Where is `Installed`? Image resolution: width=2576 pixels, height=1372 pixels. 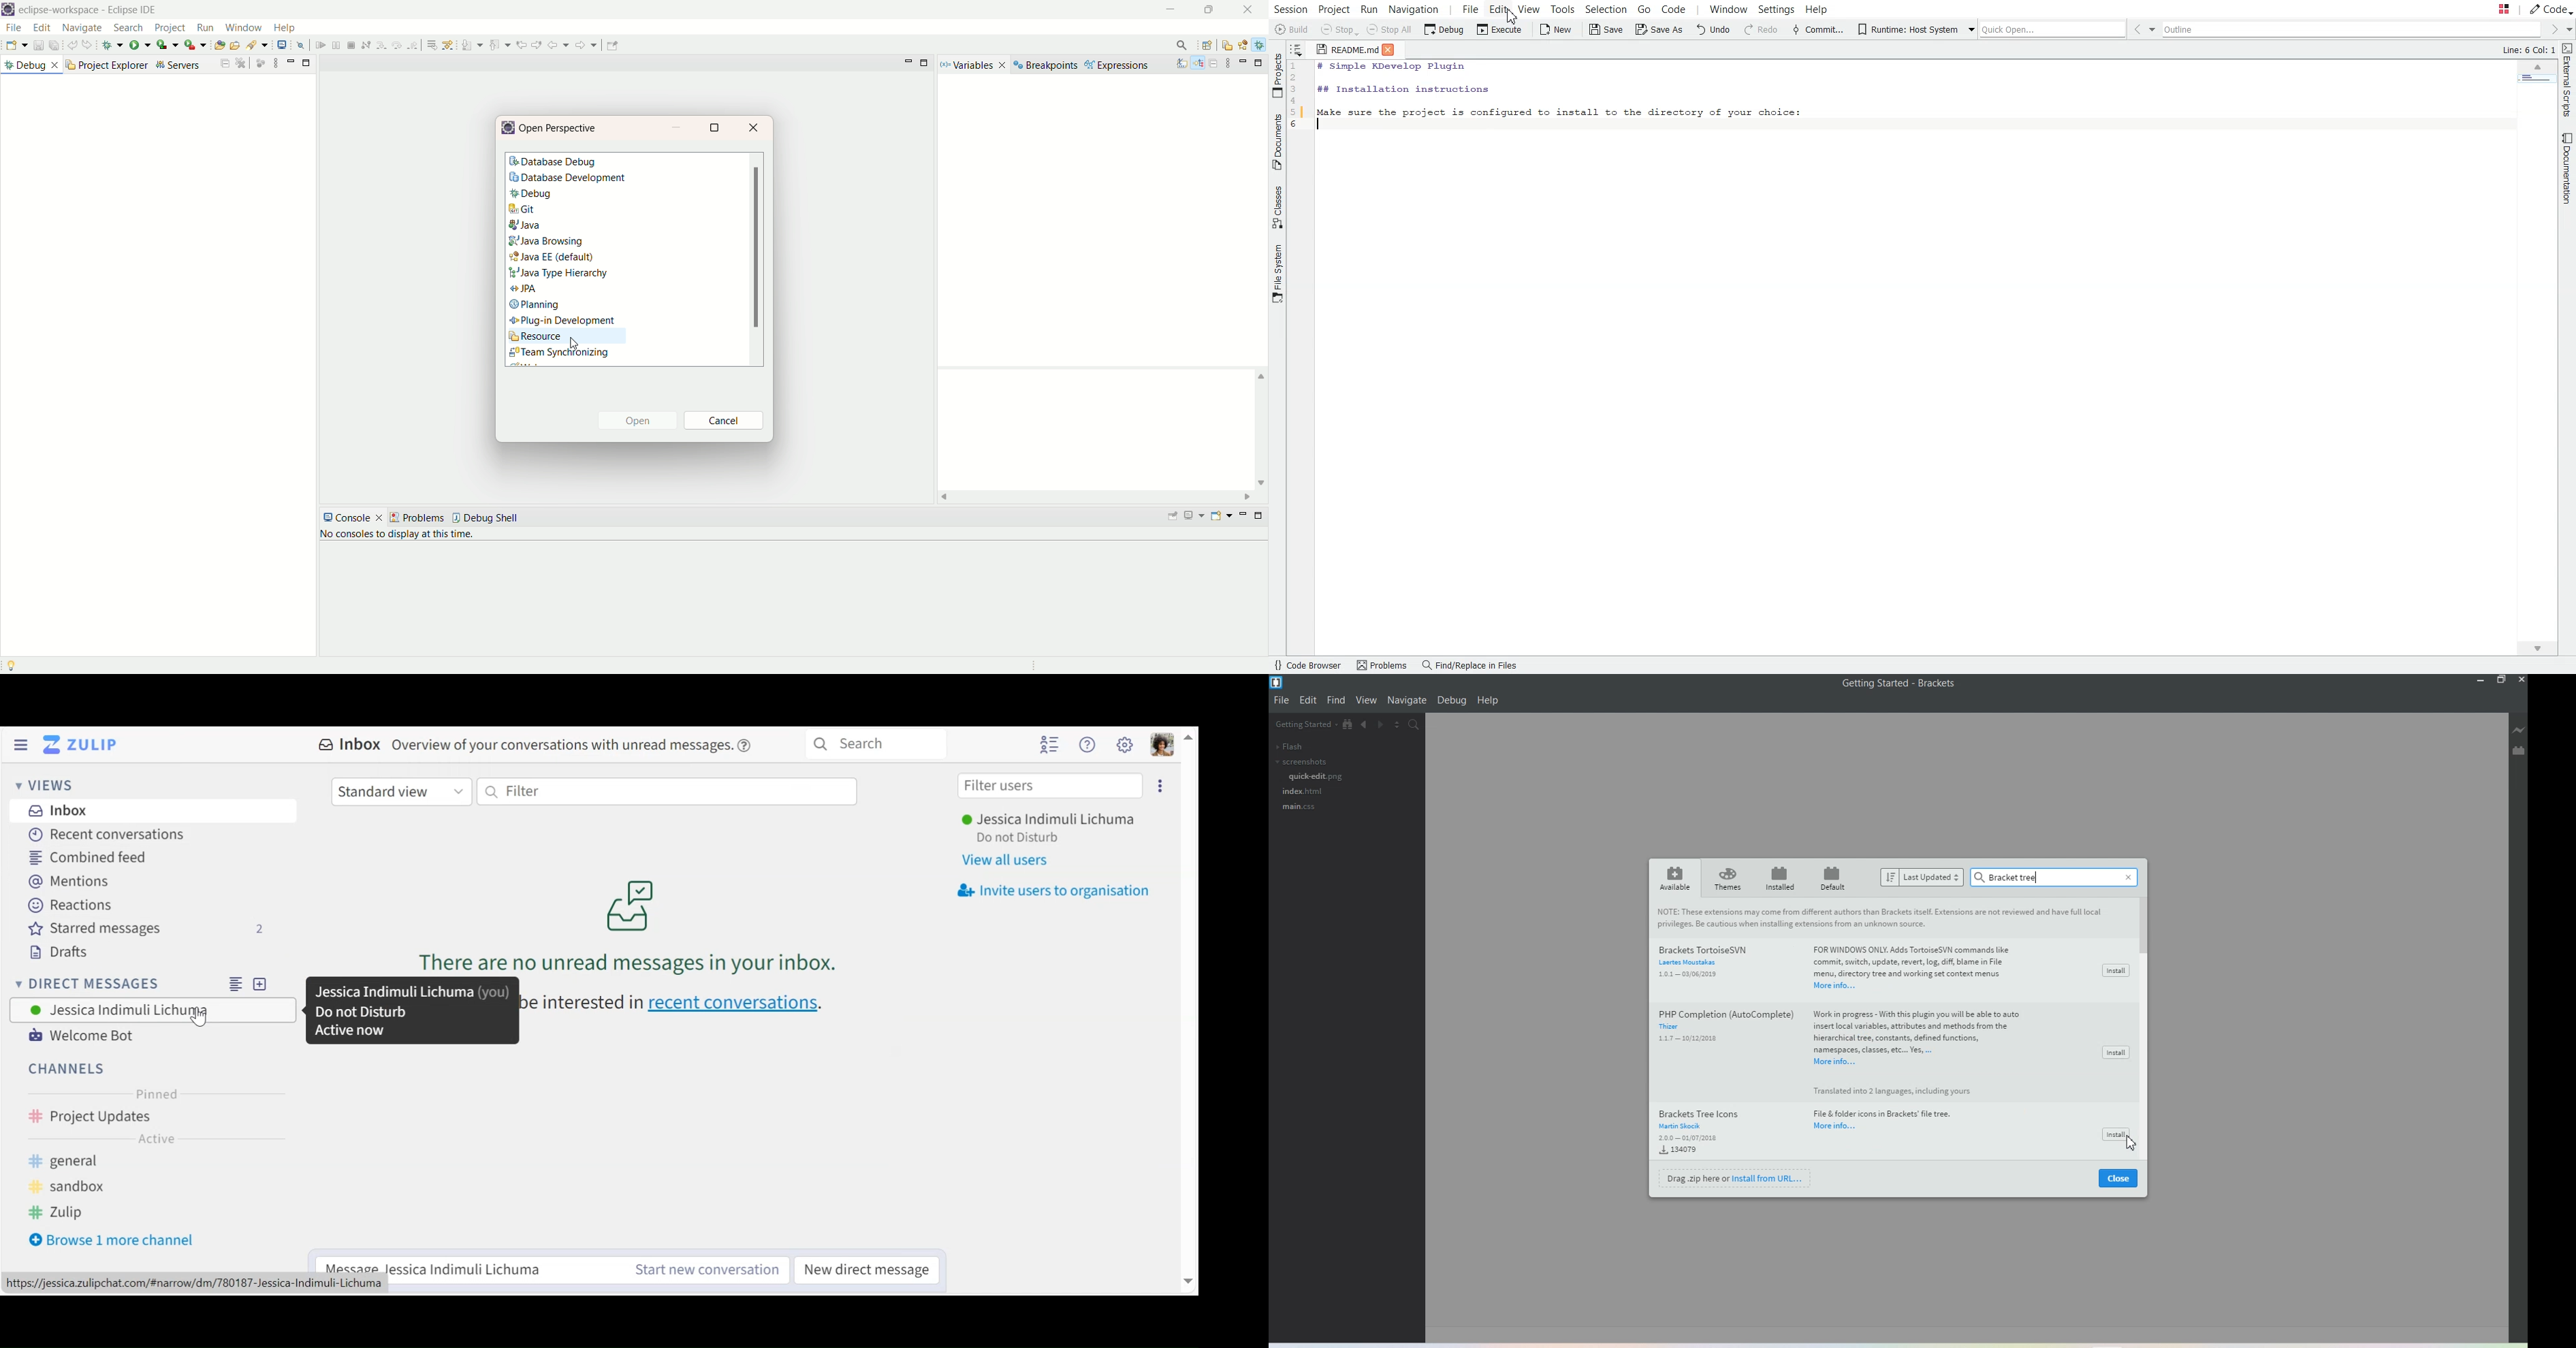 Installed is located at coordinates (1780, 878).